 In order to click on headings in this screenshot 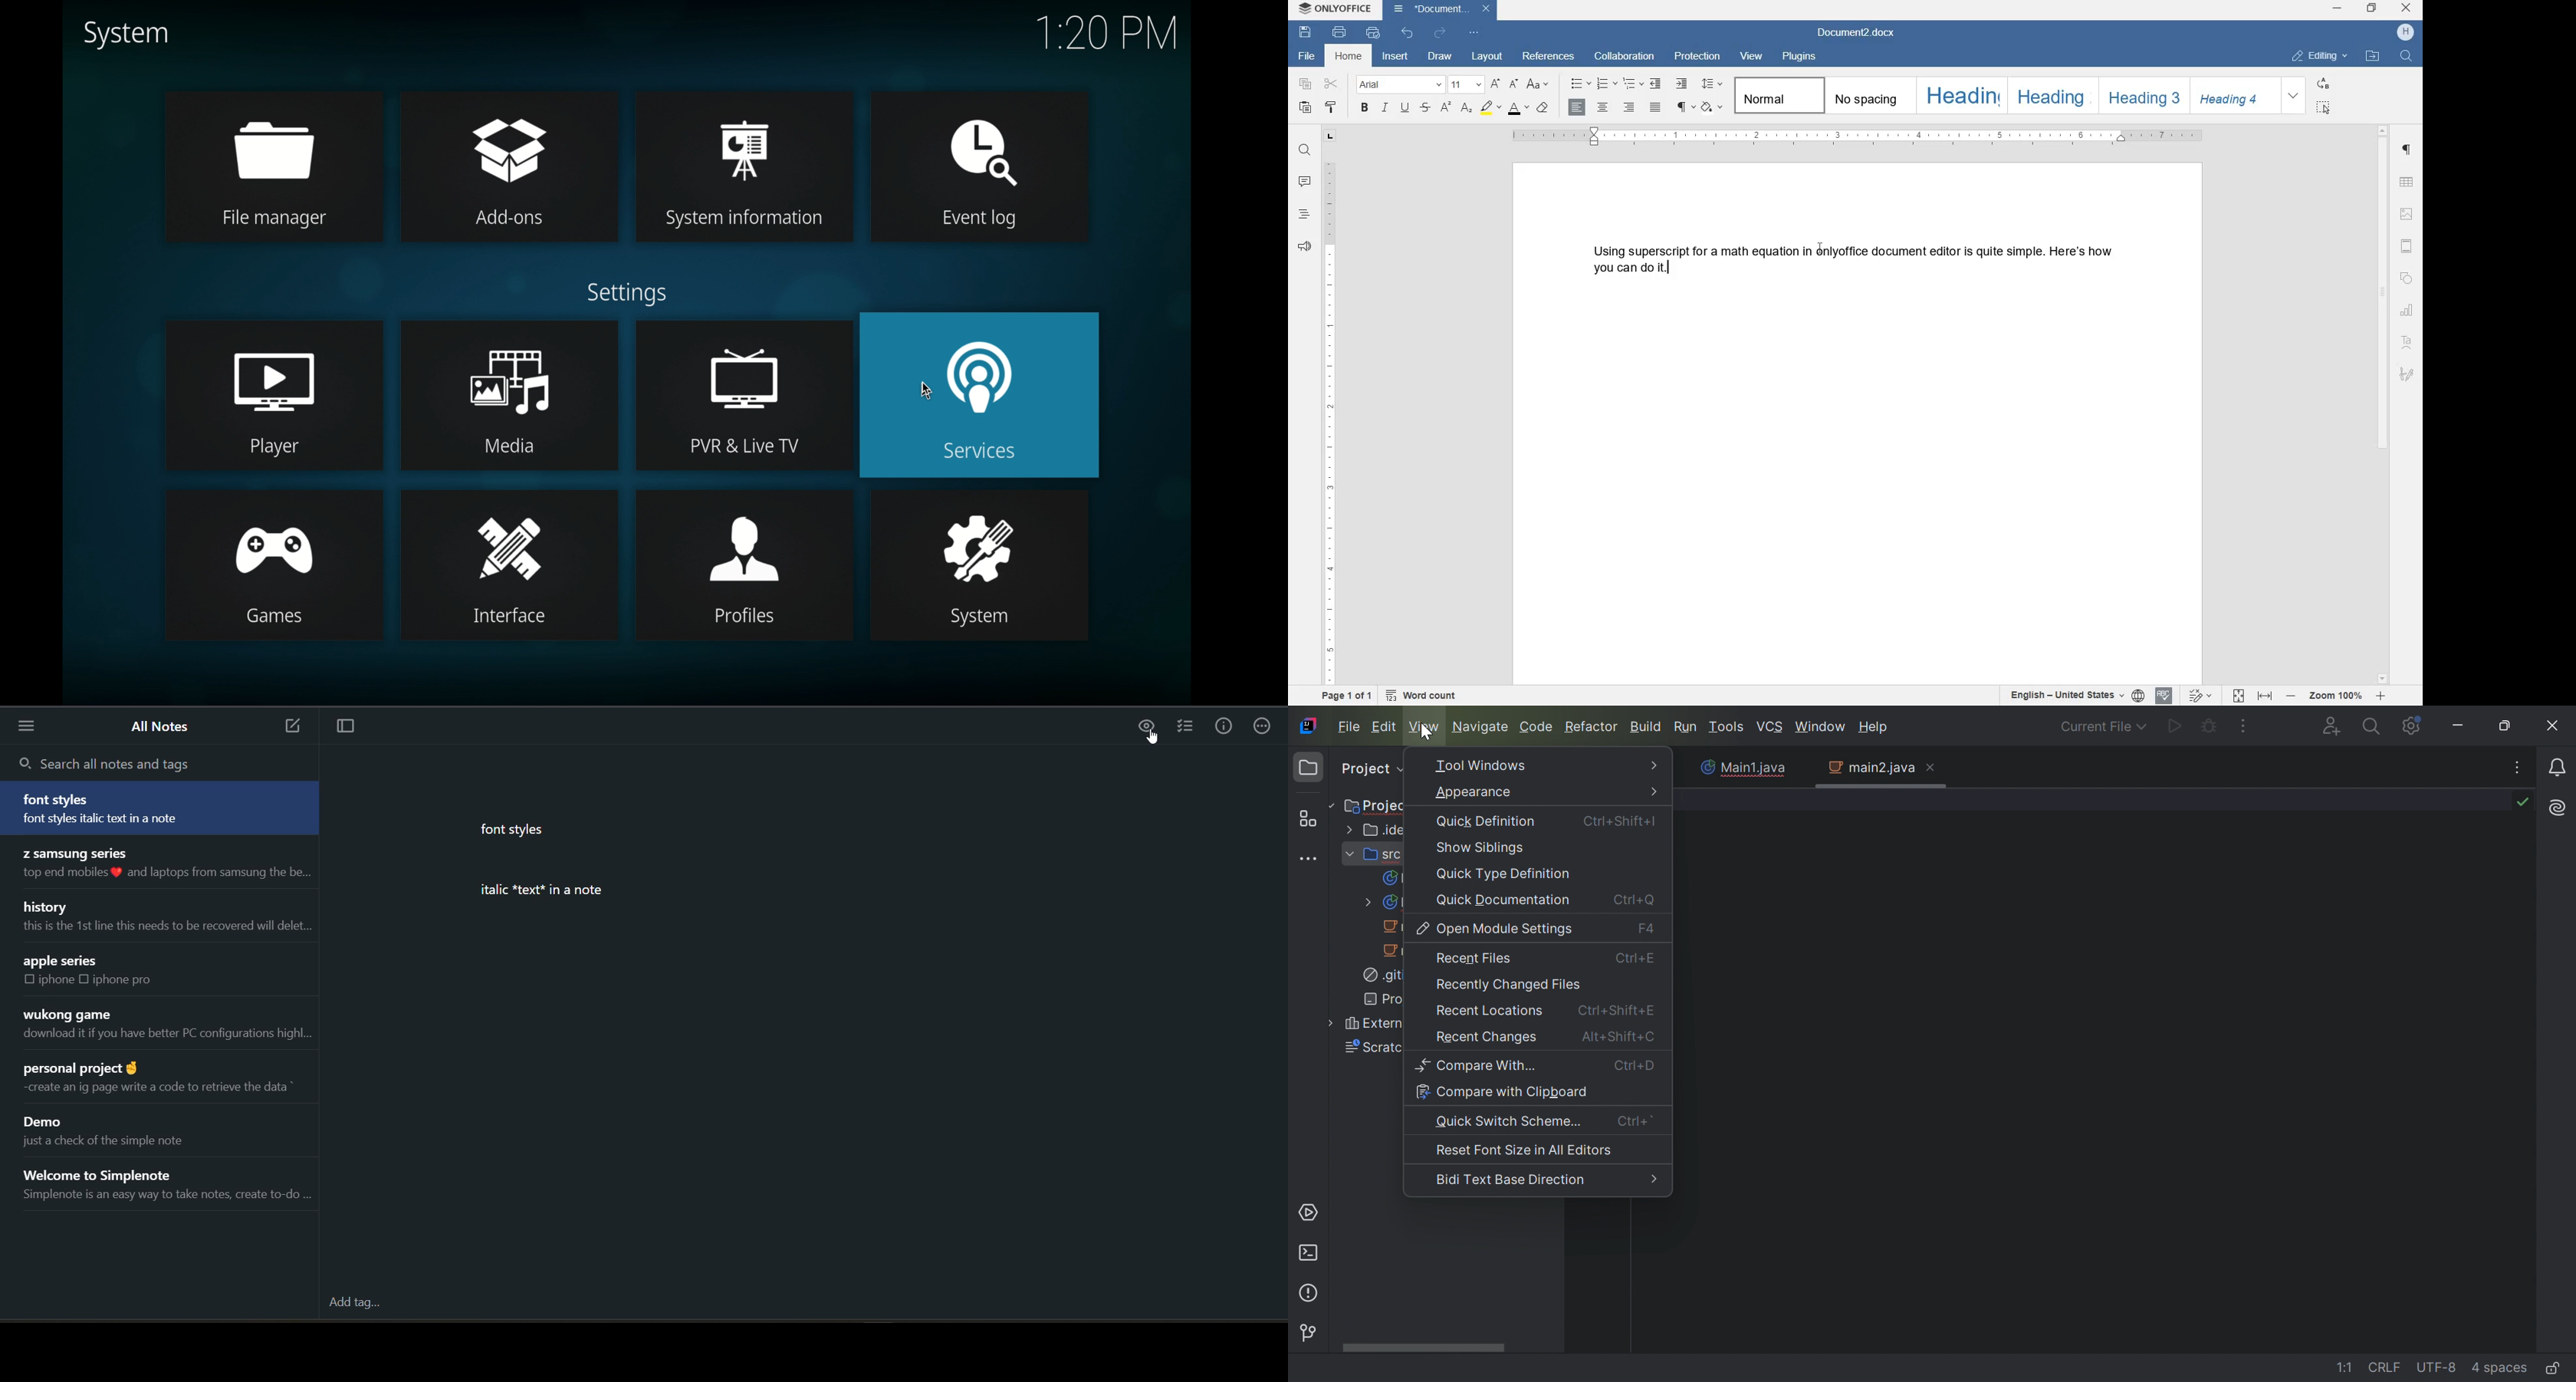, I will do `click(1304, 214)`.